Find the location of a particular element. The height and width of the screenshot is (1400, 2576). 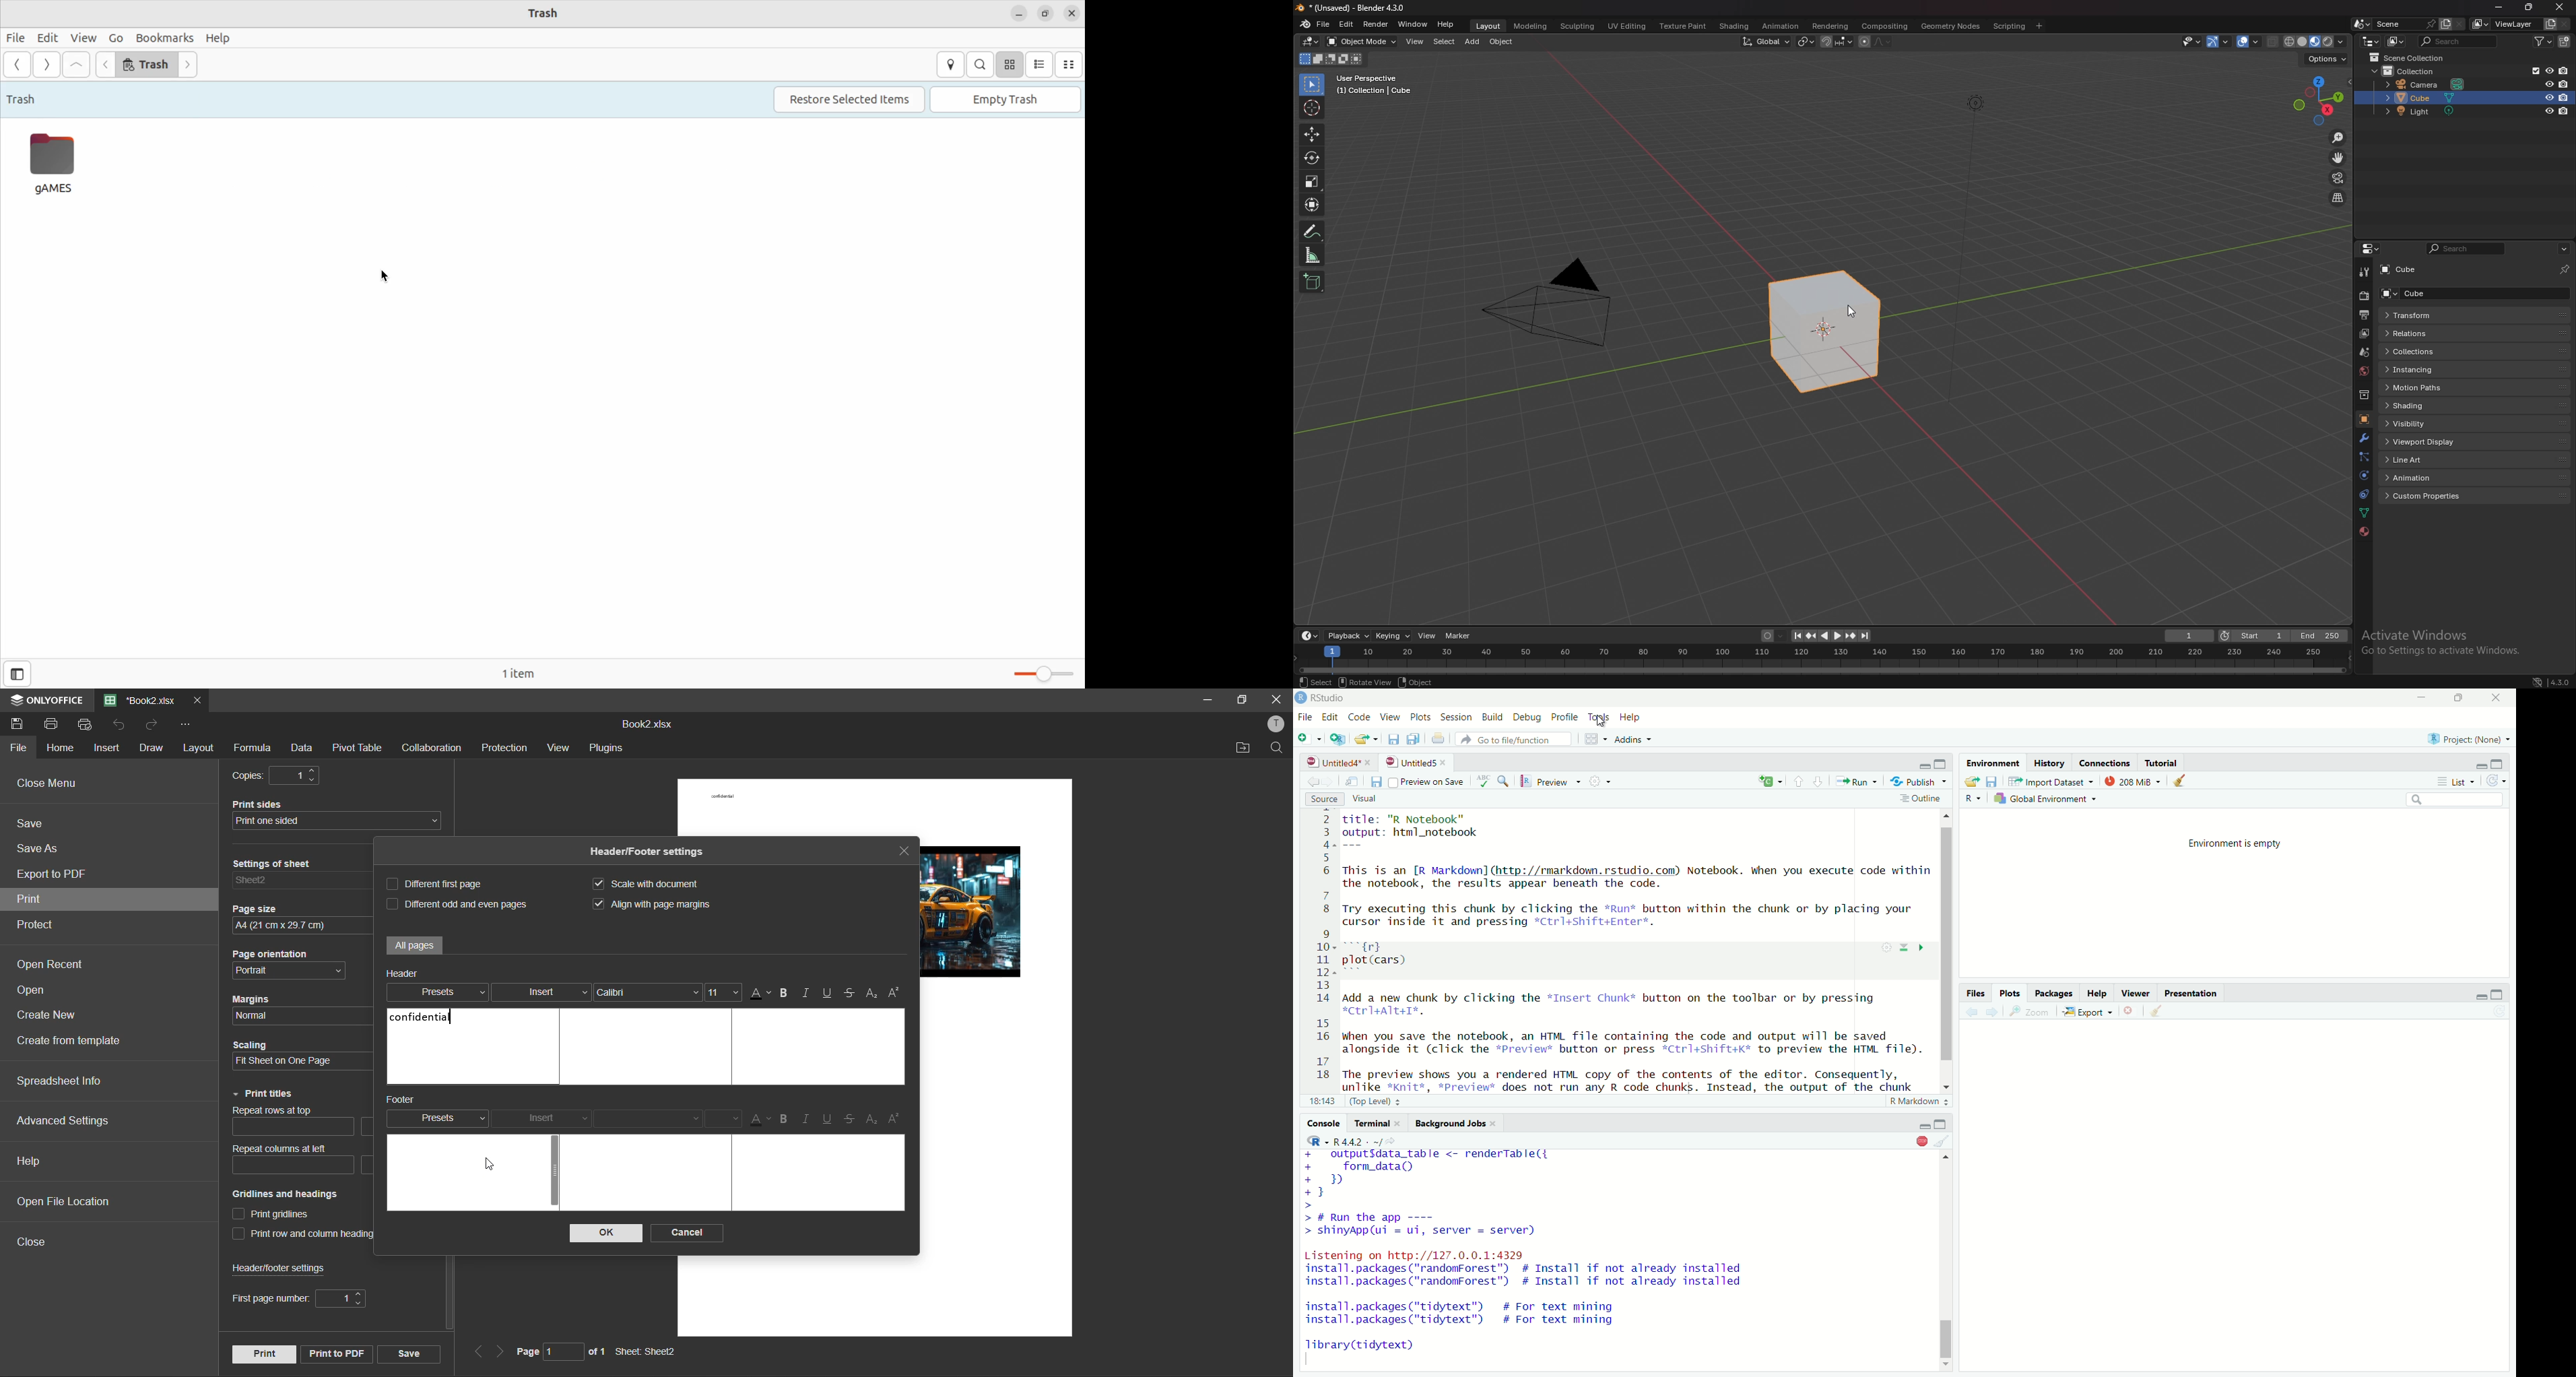

minimize is located at coordinates (1923, 1126).